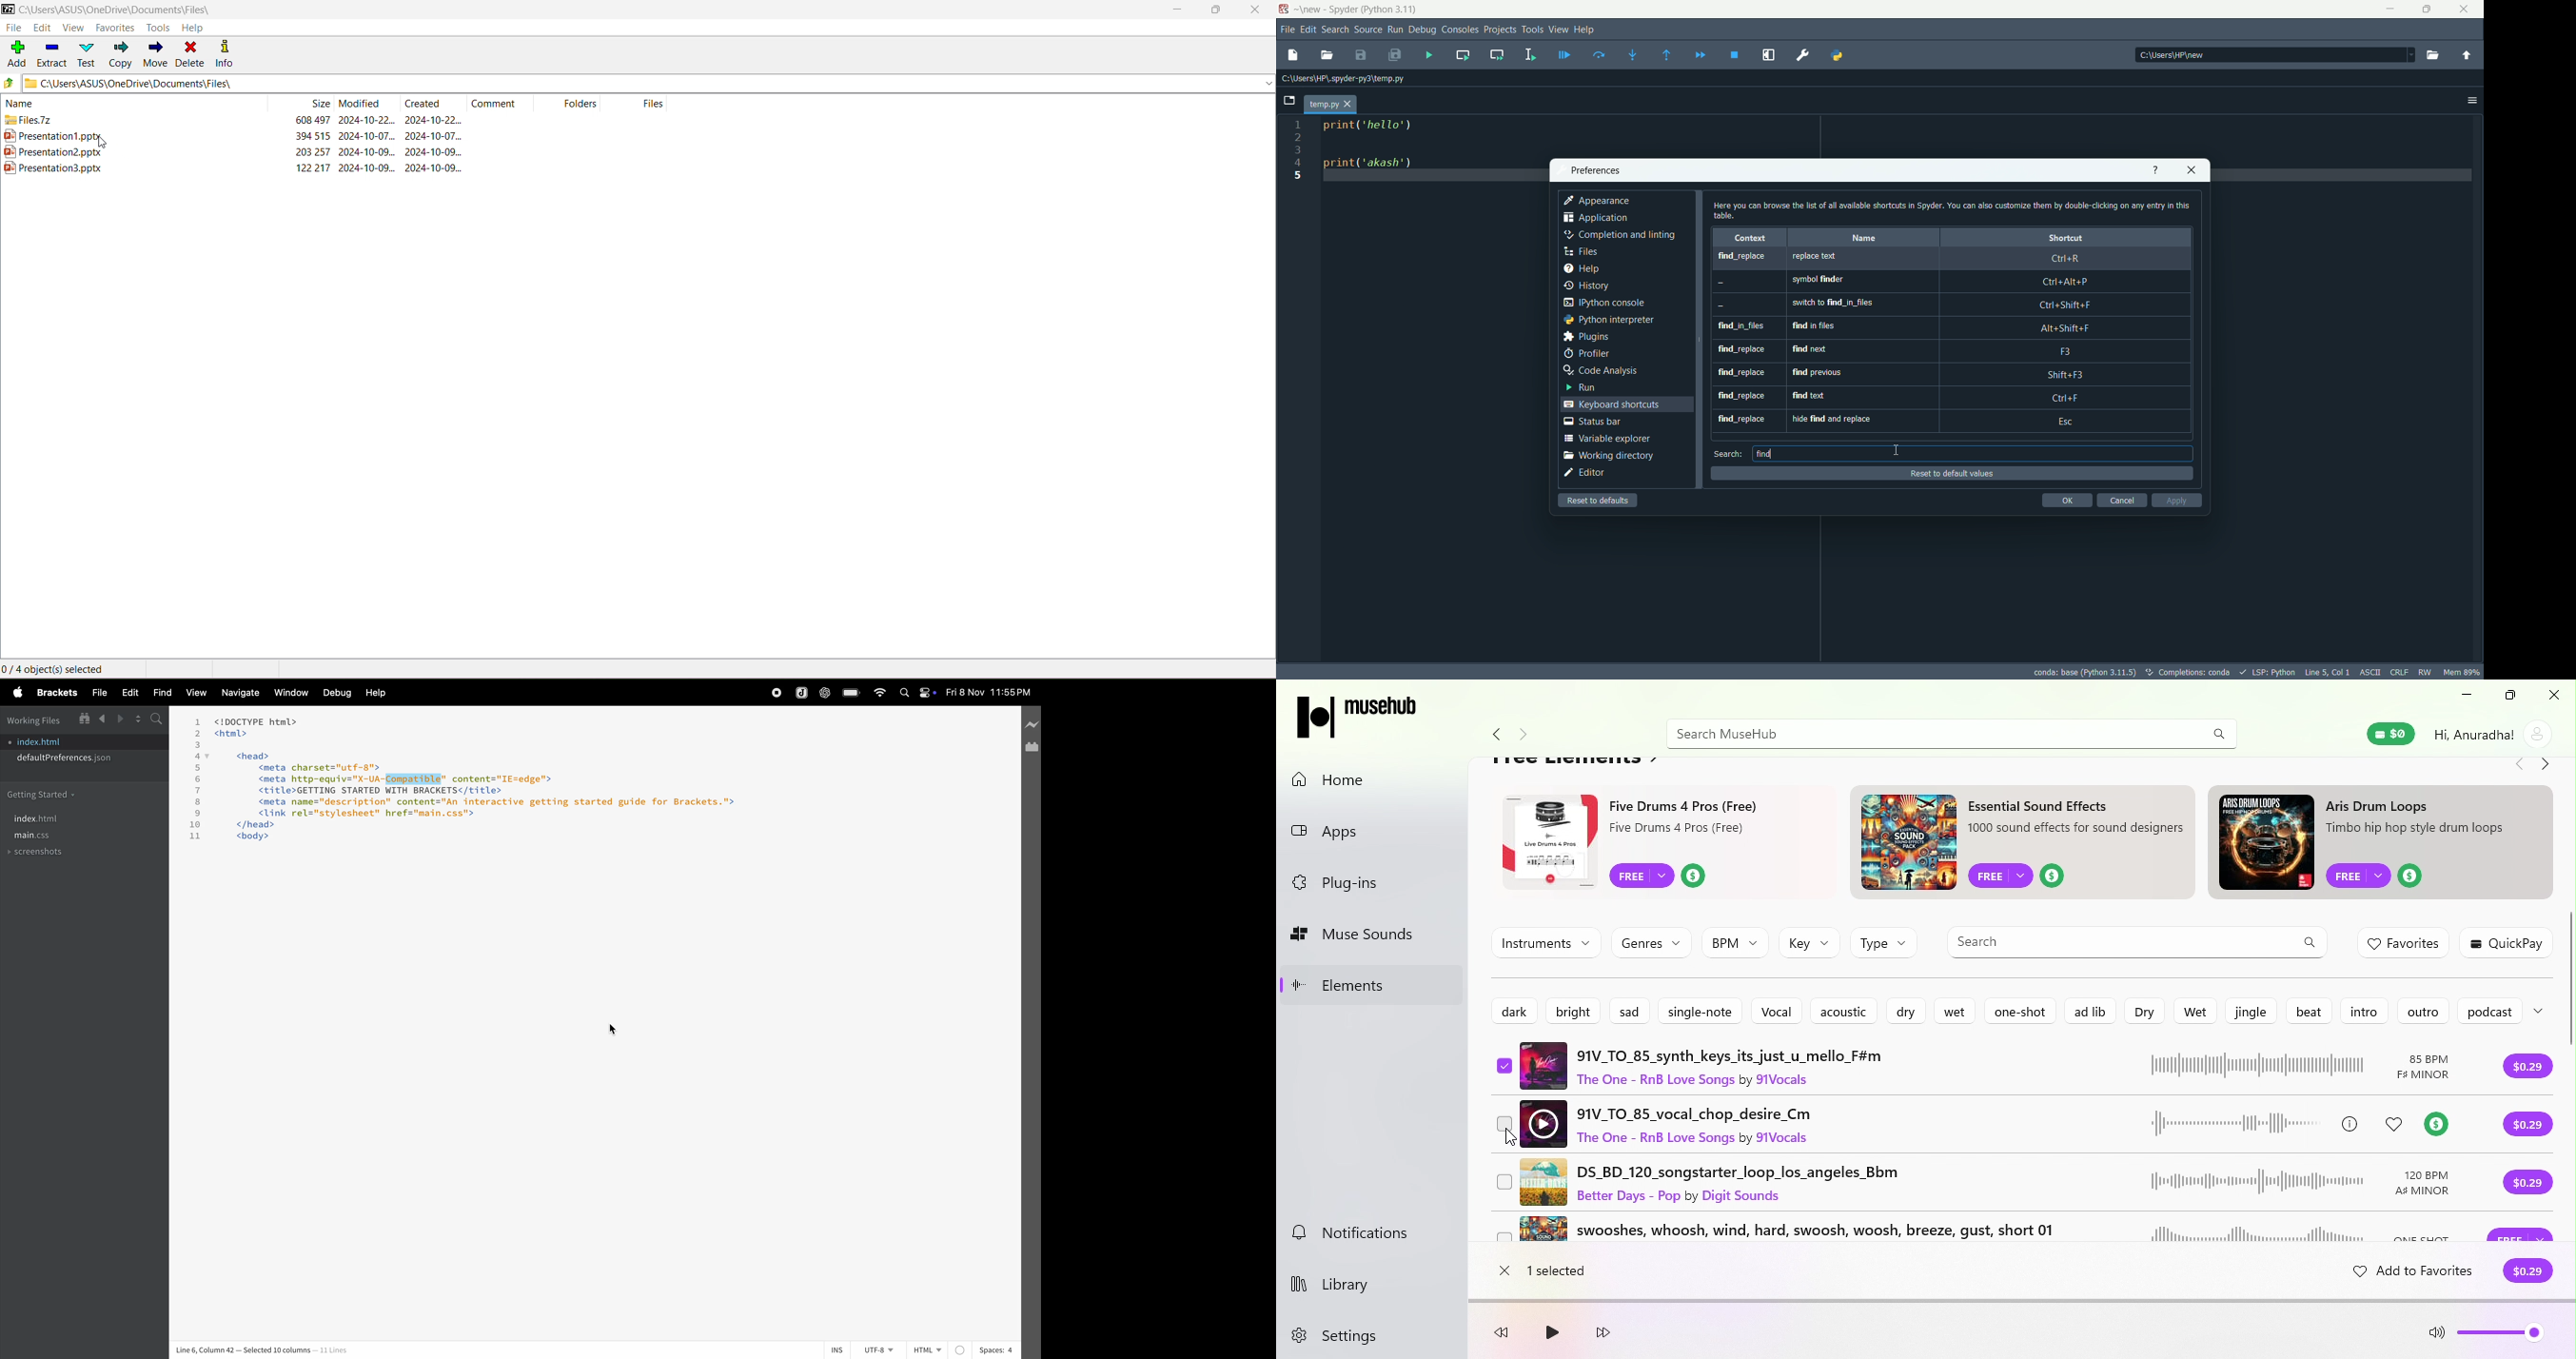 The height and width of the screenshot is (1372, 2576). What do you see at coordinates (1583, 269) in the screenshot?
I see `help` at bounding box center [1583, 269].